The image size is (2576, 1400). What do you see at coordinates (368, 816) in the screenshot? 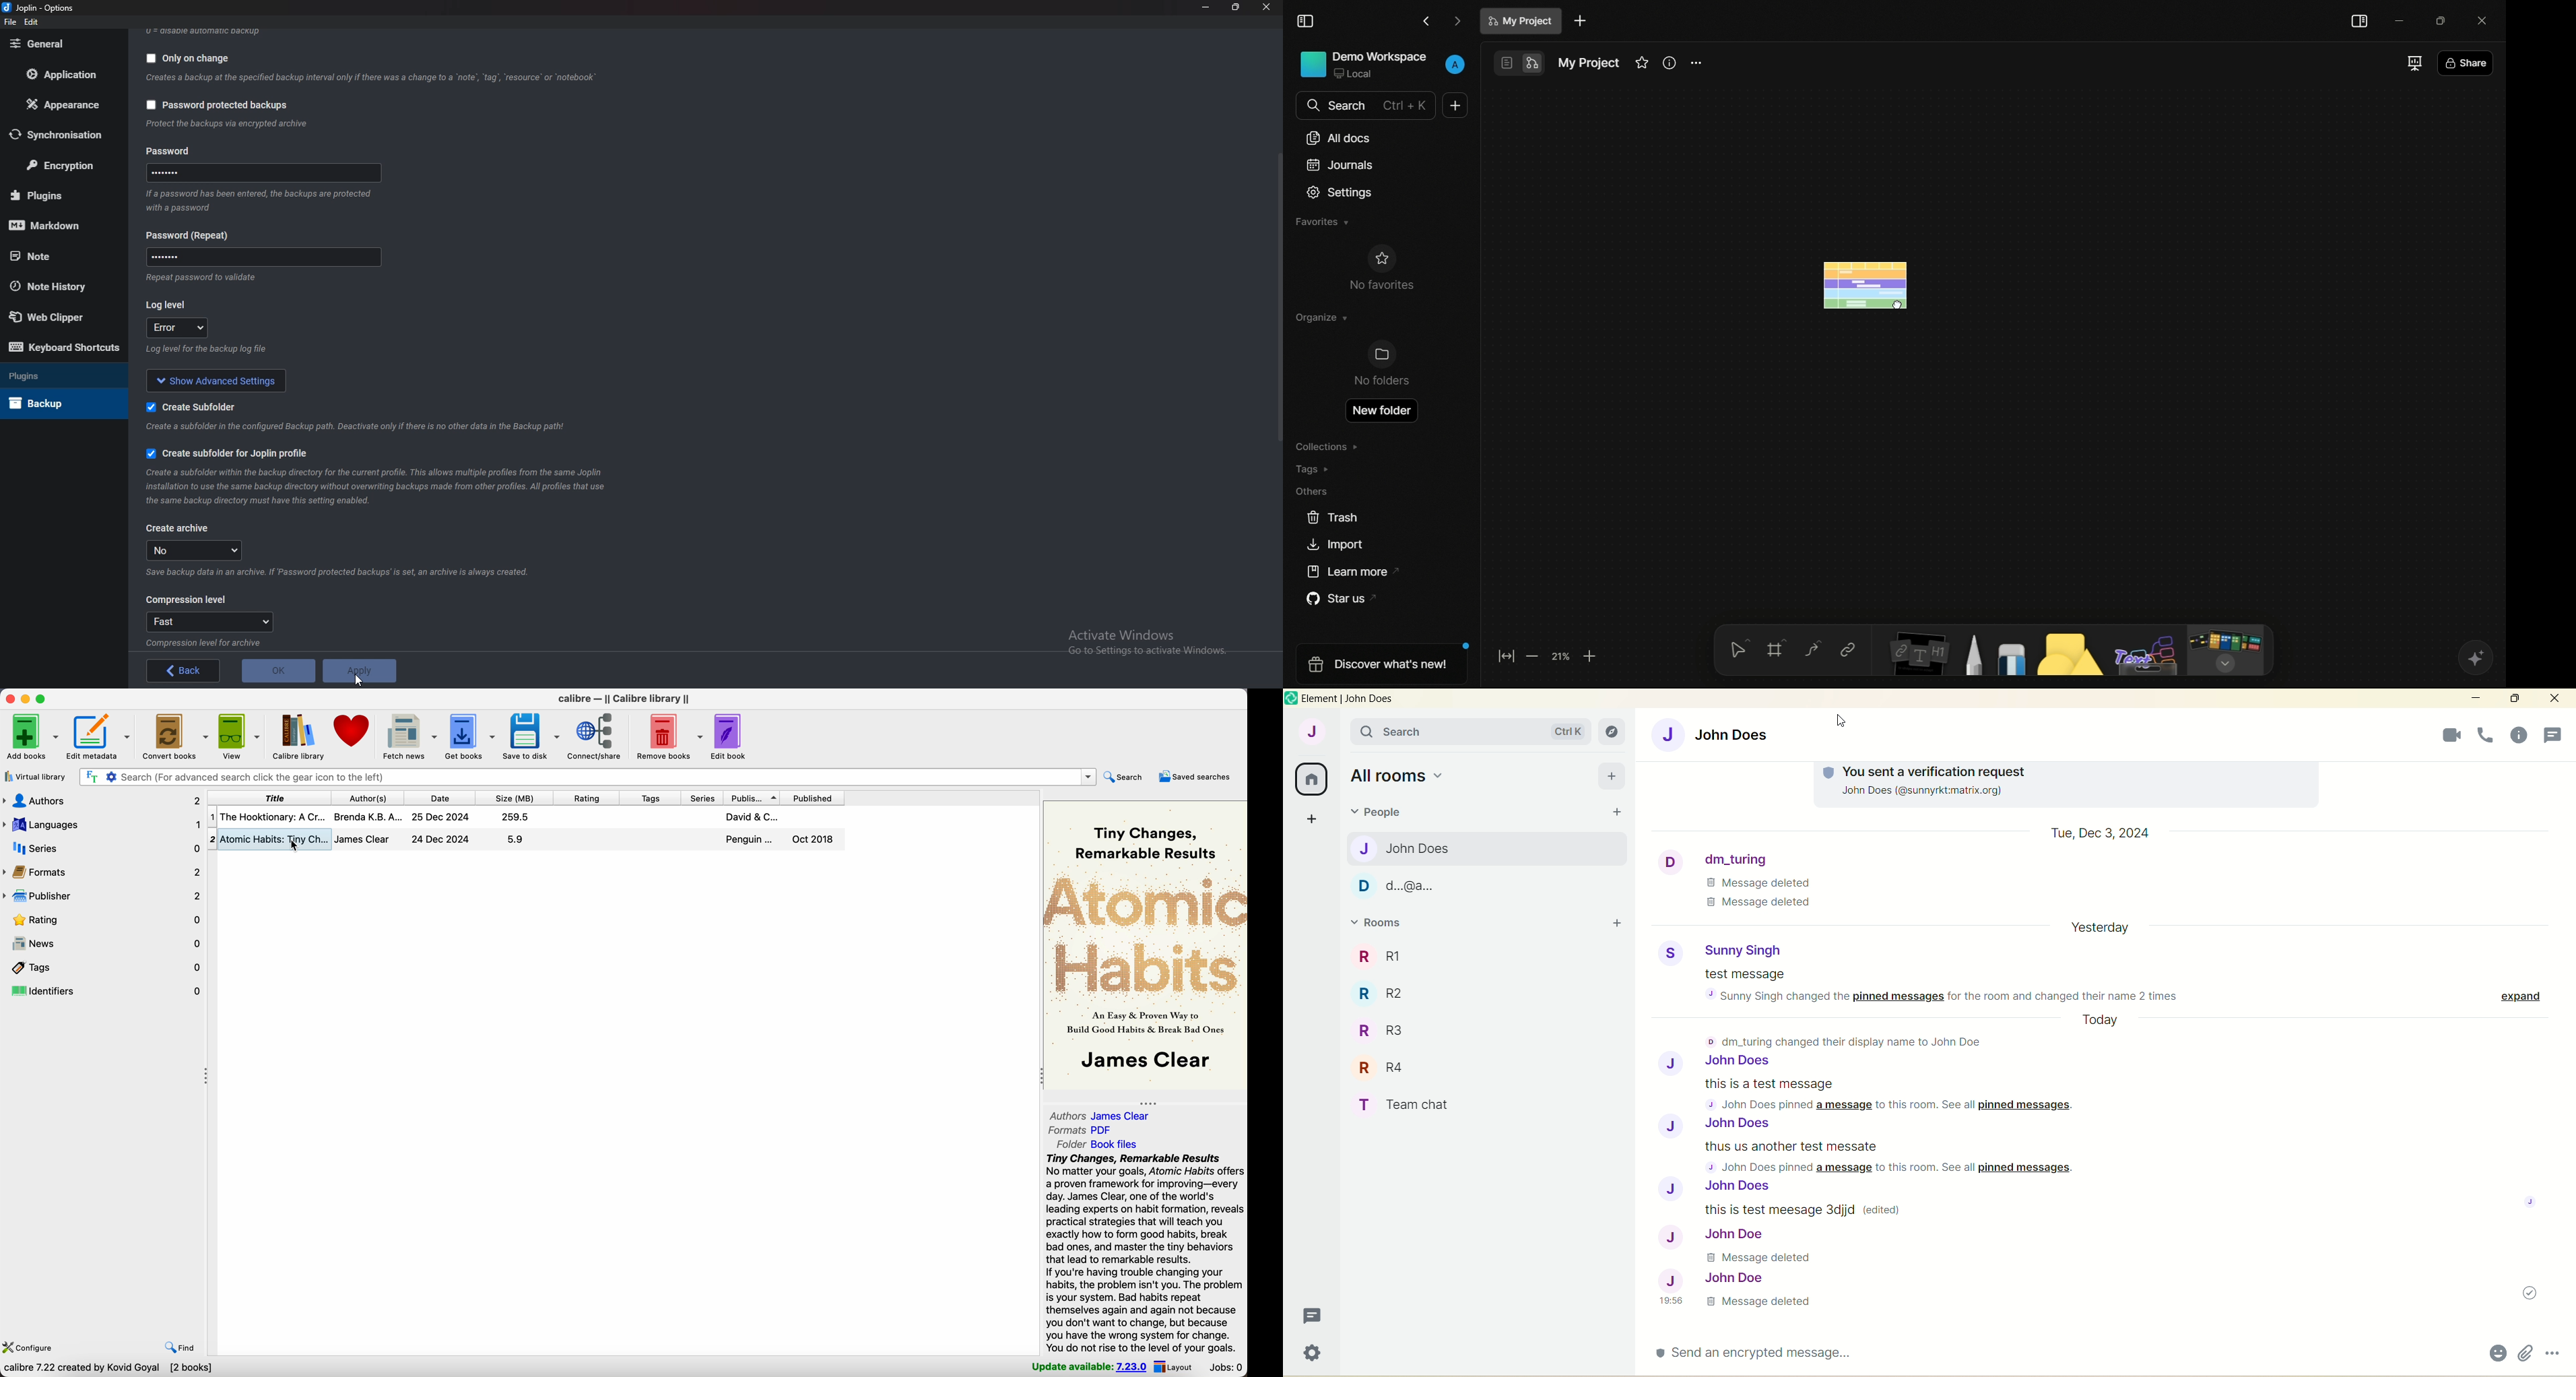
I see `Brenda K.B.A.` at bounding box center [368, 816].